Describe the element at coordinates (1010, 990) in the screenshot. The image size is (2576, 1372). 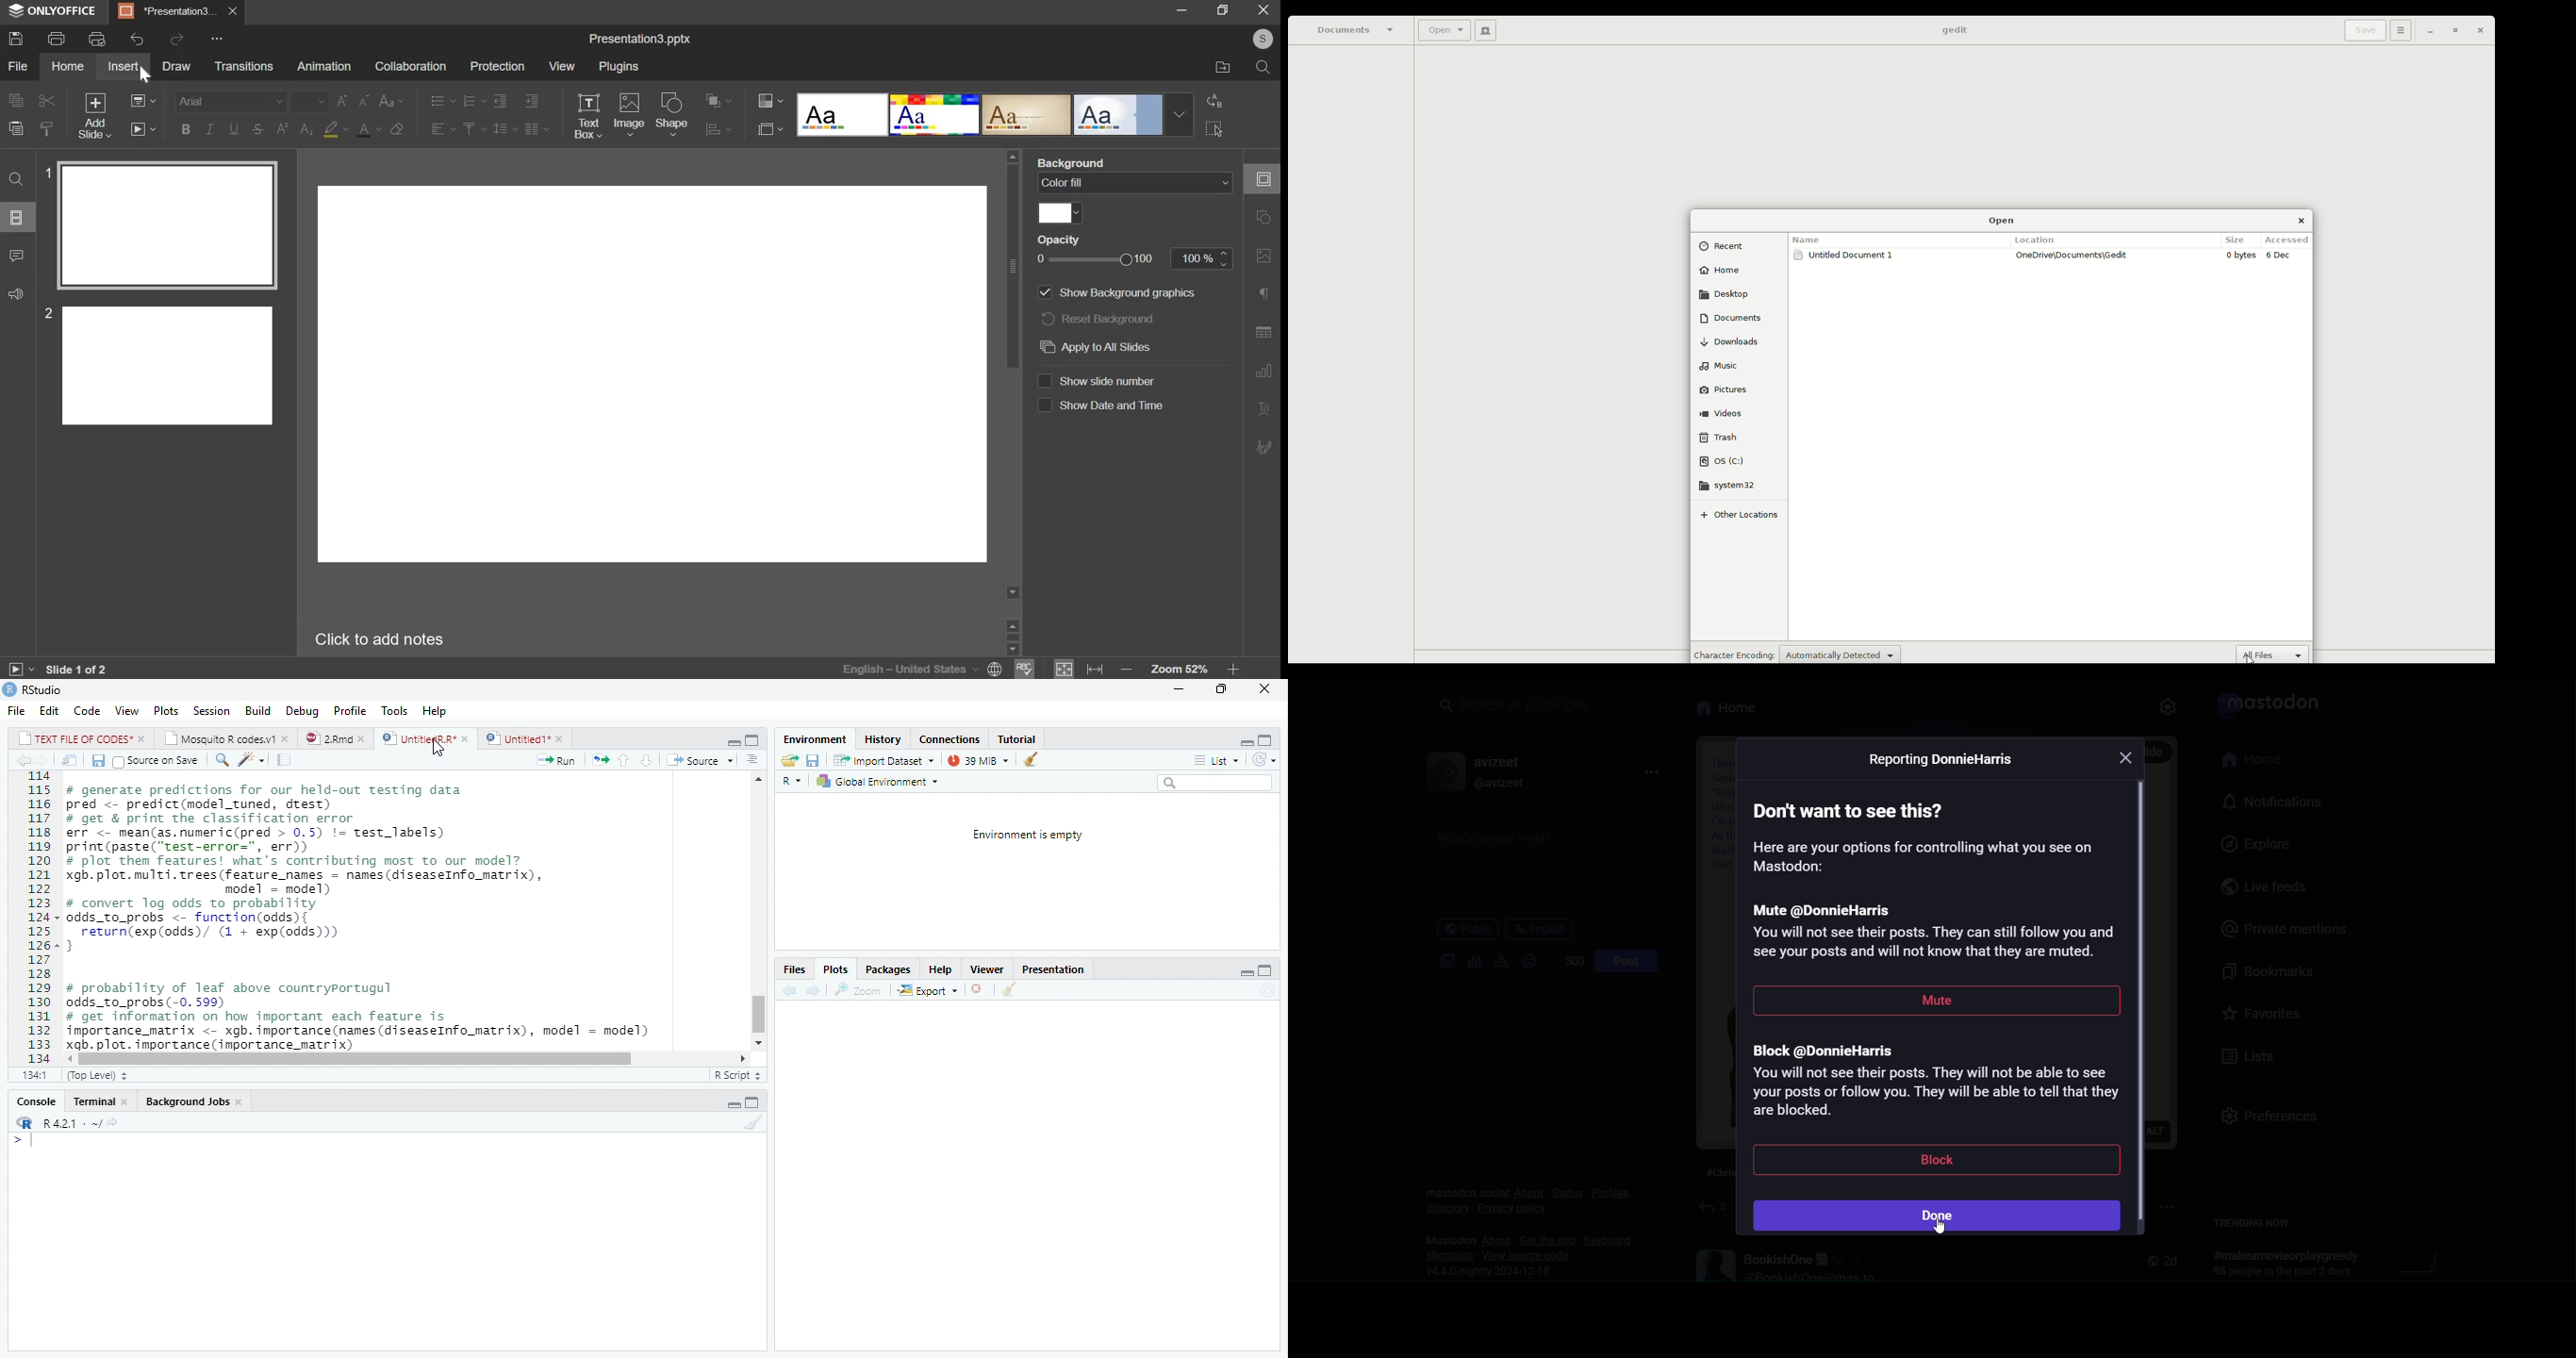
I see `Clean` at that location.